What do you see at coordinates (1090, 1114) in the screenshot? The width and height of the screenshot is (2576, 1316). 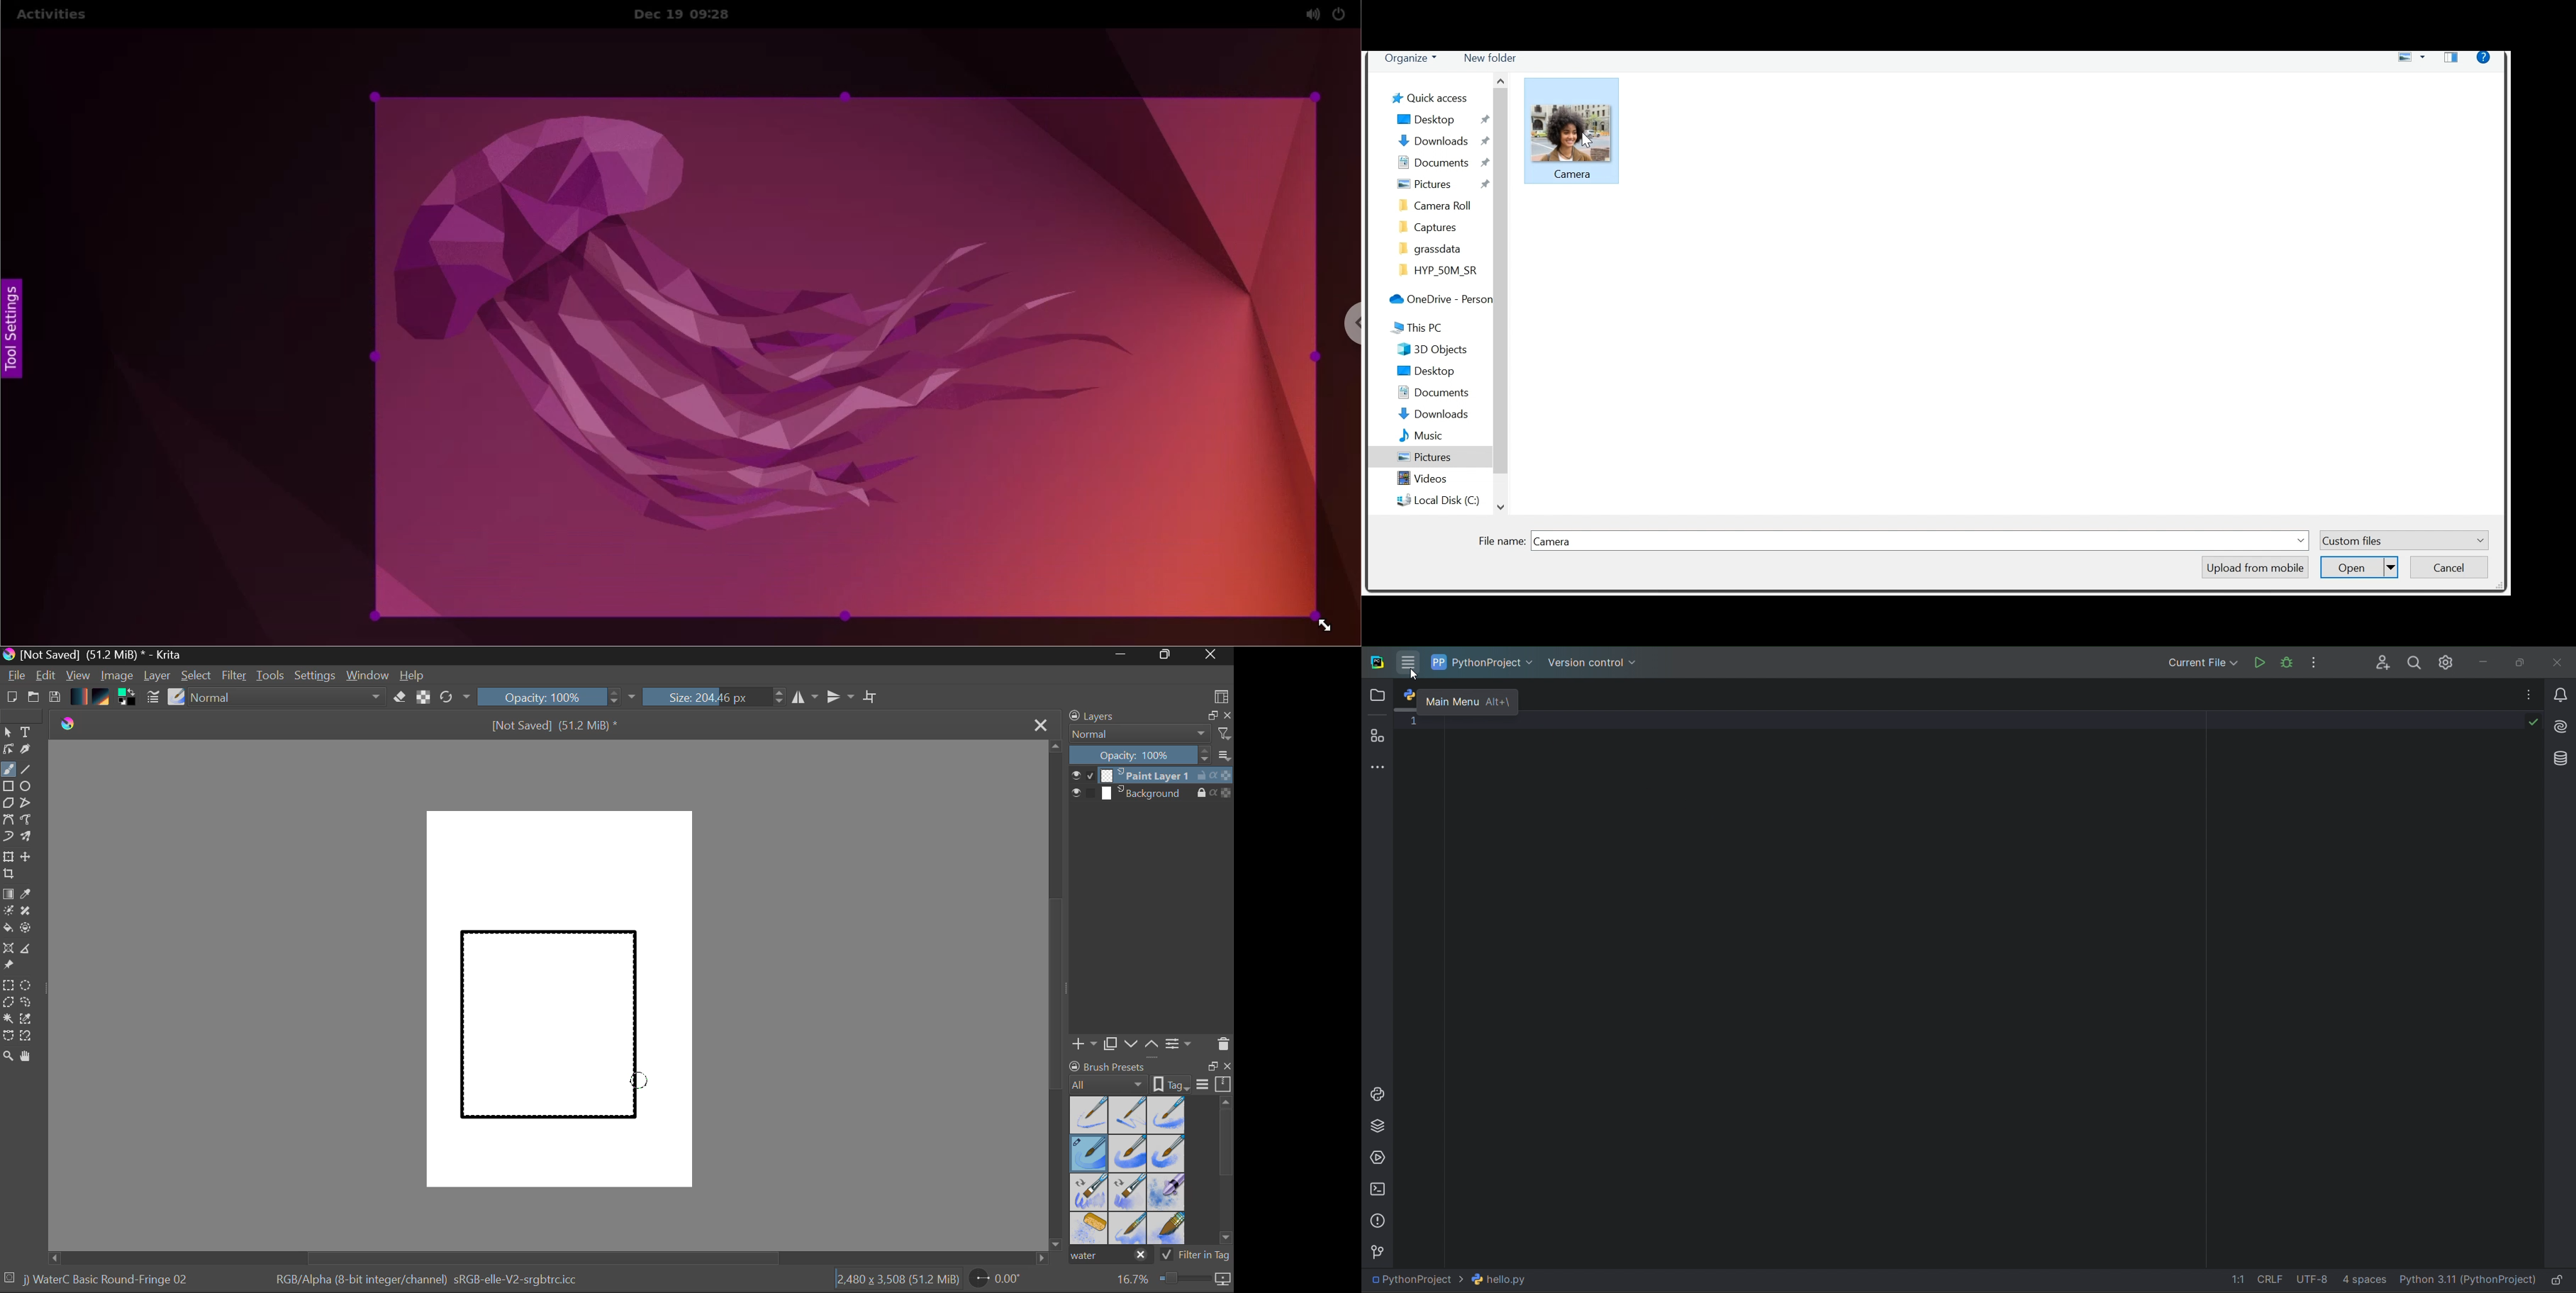 I see `Water C - Dry` at bounding box center [1090, 1114].